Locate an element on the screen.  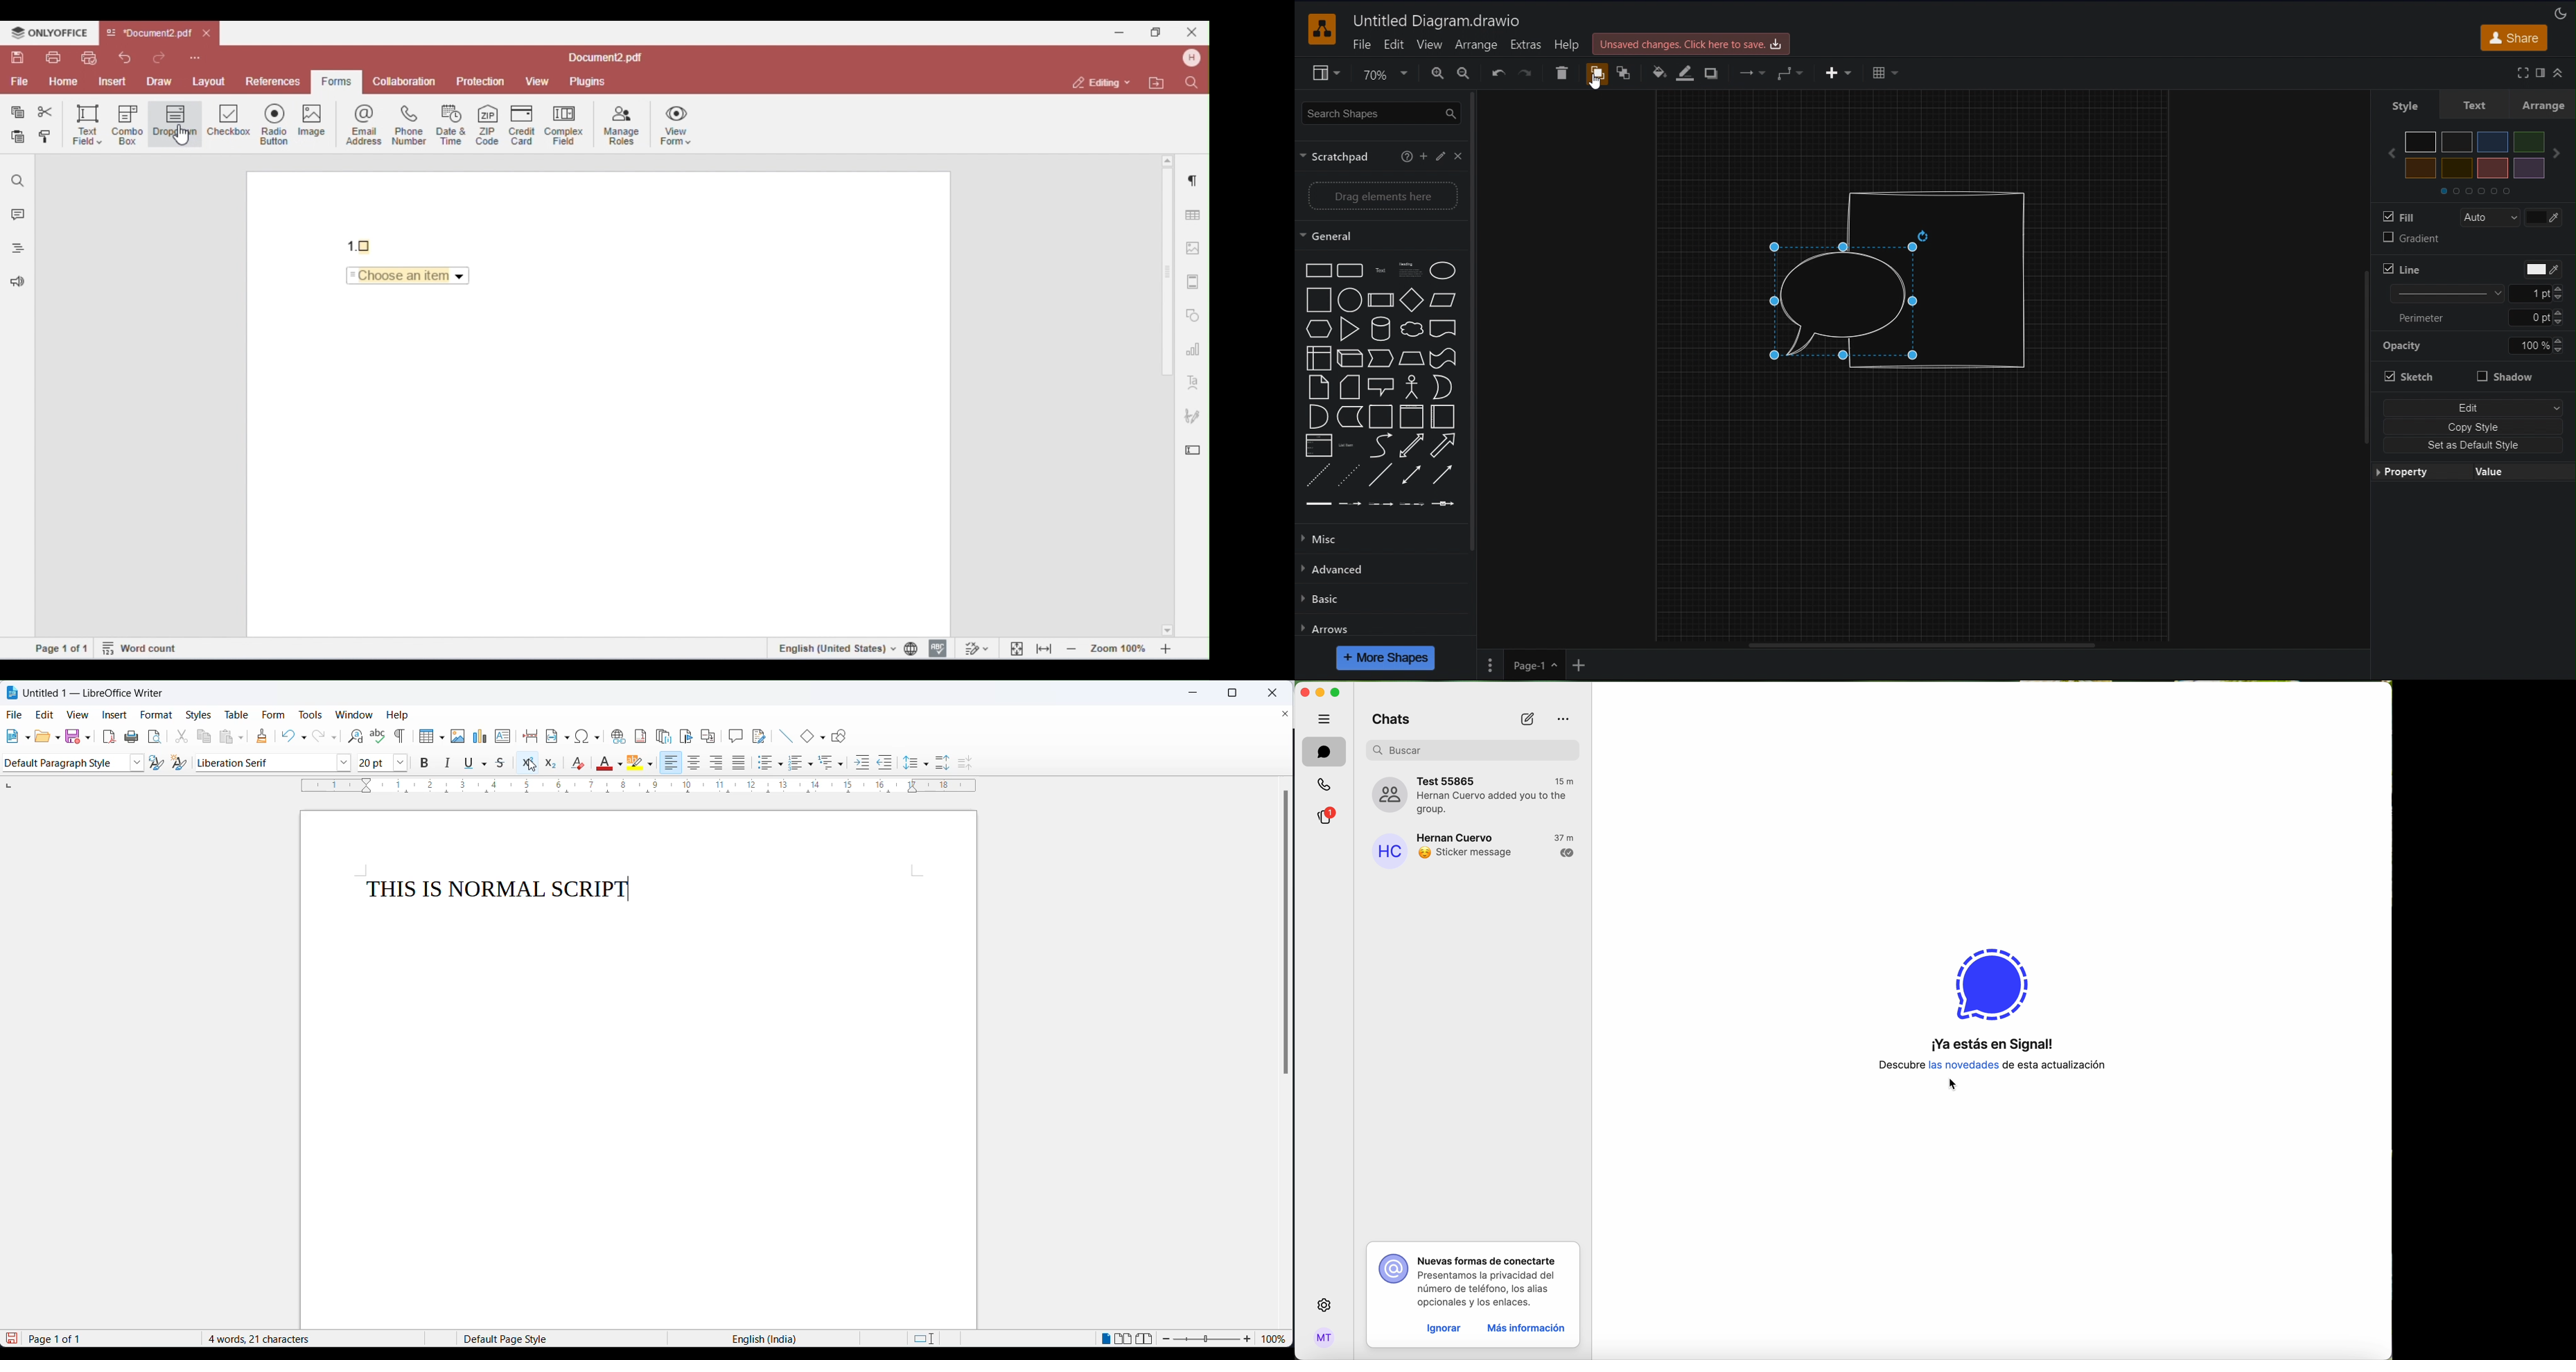
more options is located at coordinates (1565, 719).